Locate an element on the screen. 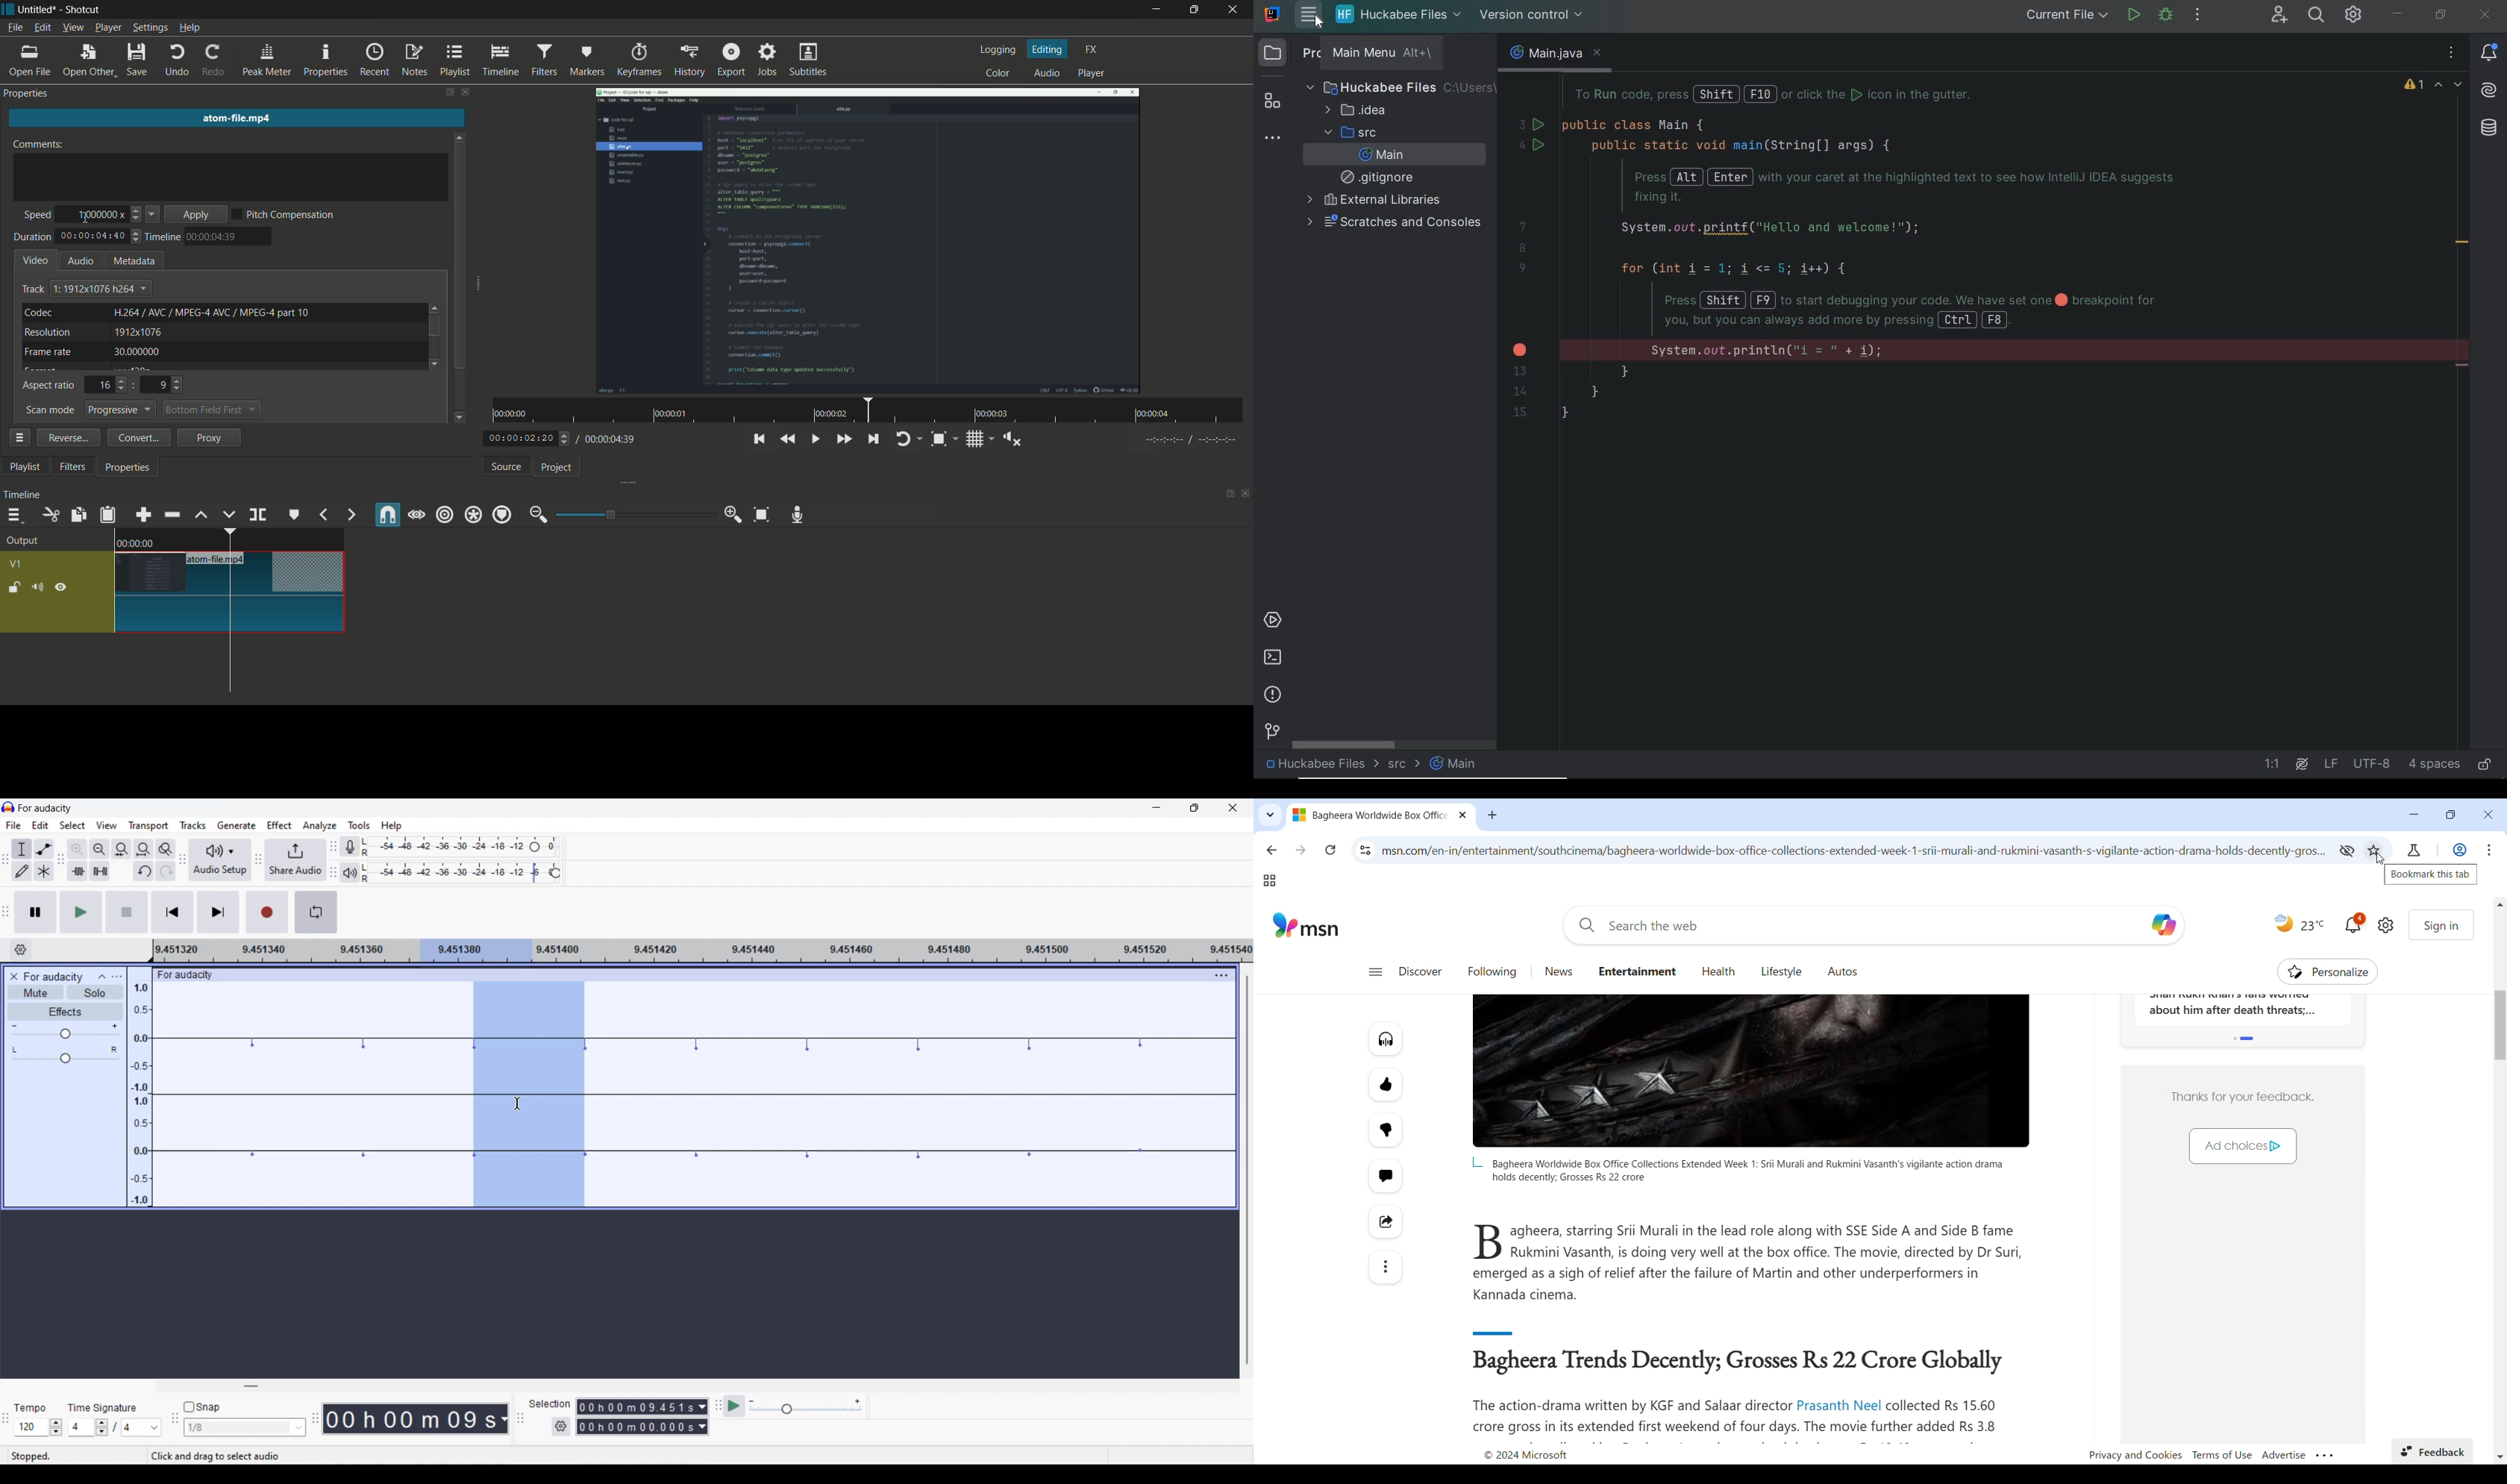 This screenshot has height=1484, width=2520. Chrome labs is located at coordinates (2414, 850).